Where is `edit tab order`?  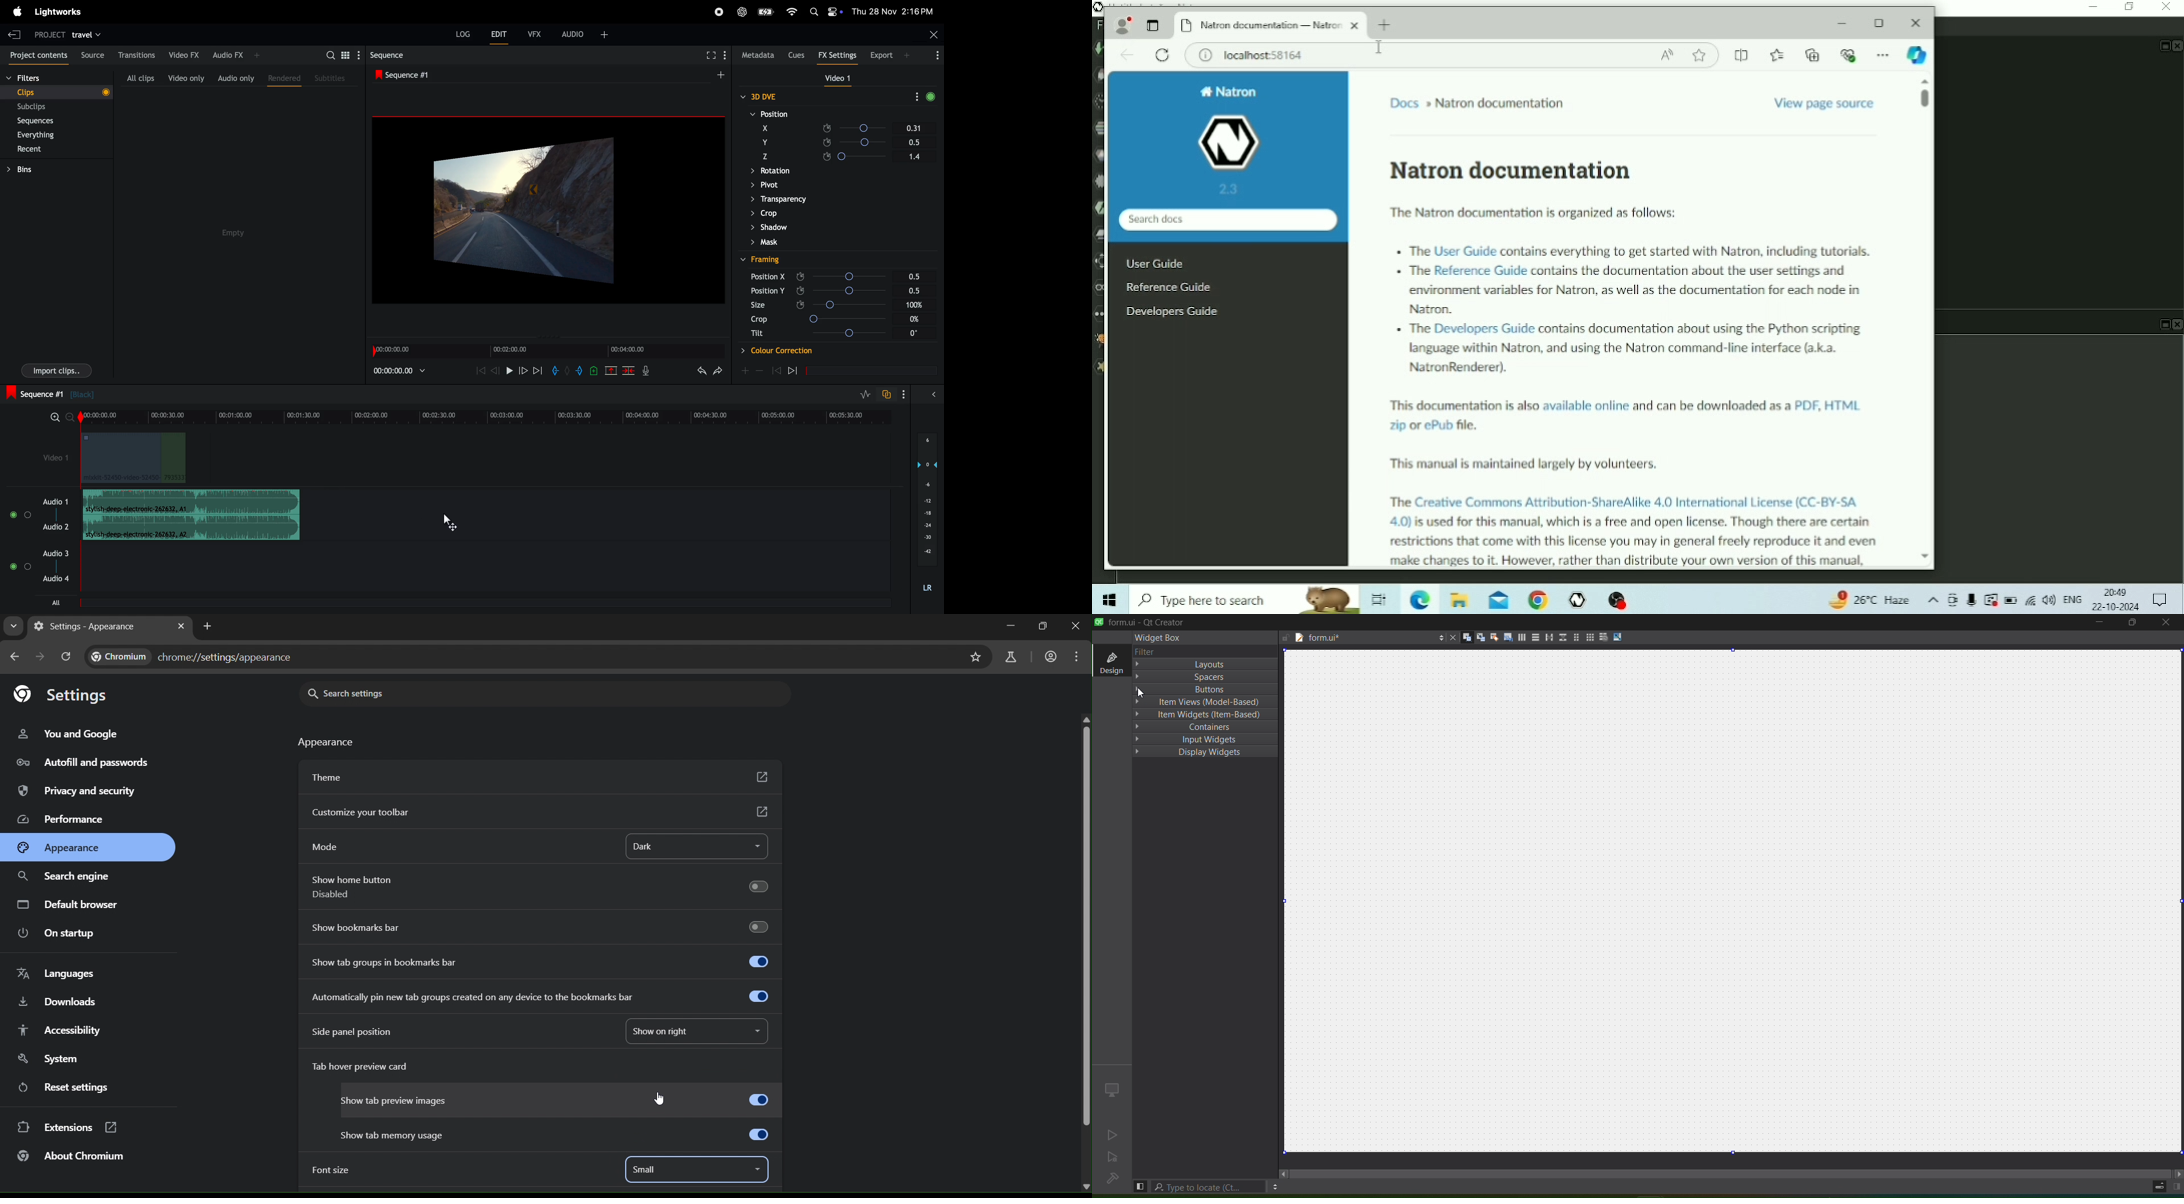 edit tab order is located at coordinates (1506, 638).